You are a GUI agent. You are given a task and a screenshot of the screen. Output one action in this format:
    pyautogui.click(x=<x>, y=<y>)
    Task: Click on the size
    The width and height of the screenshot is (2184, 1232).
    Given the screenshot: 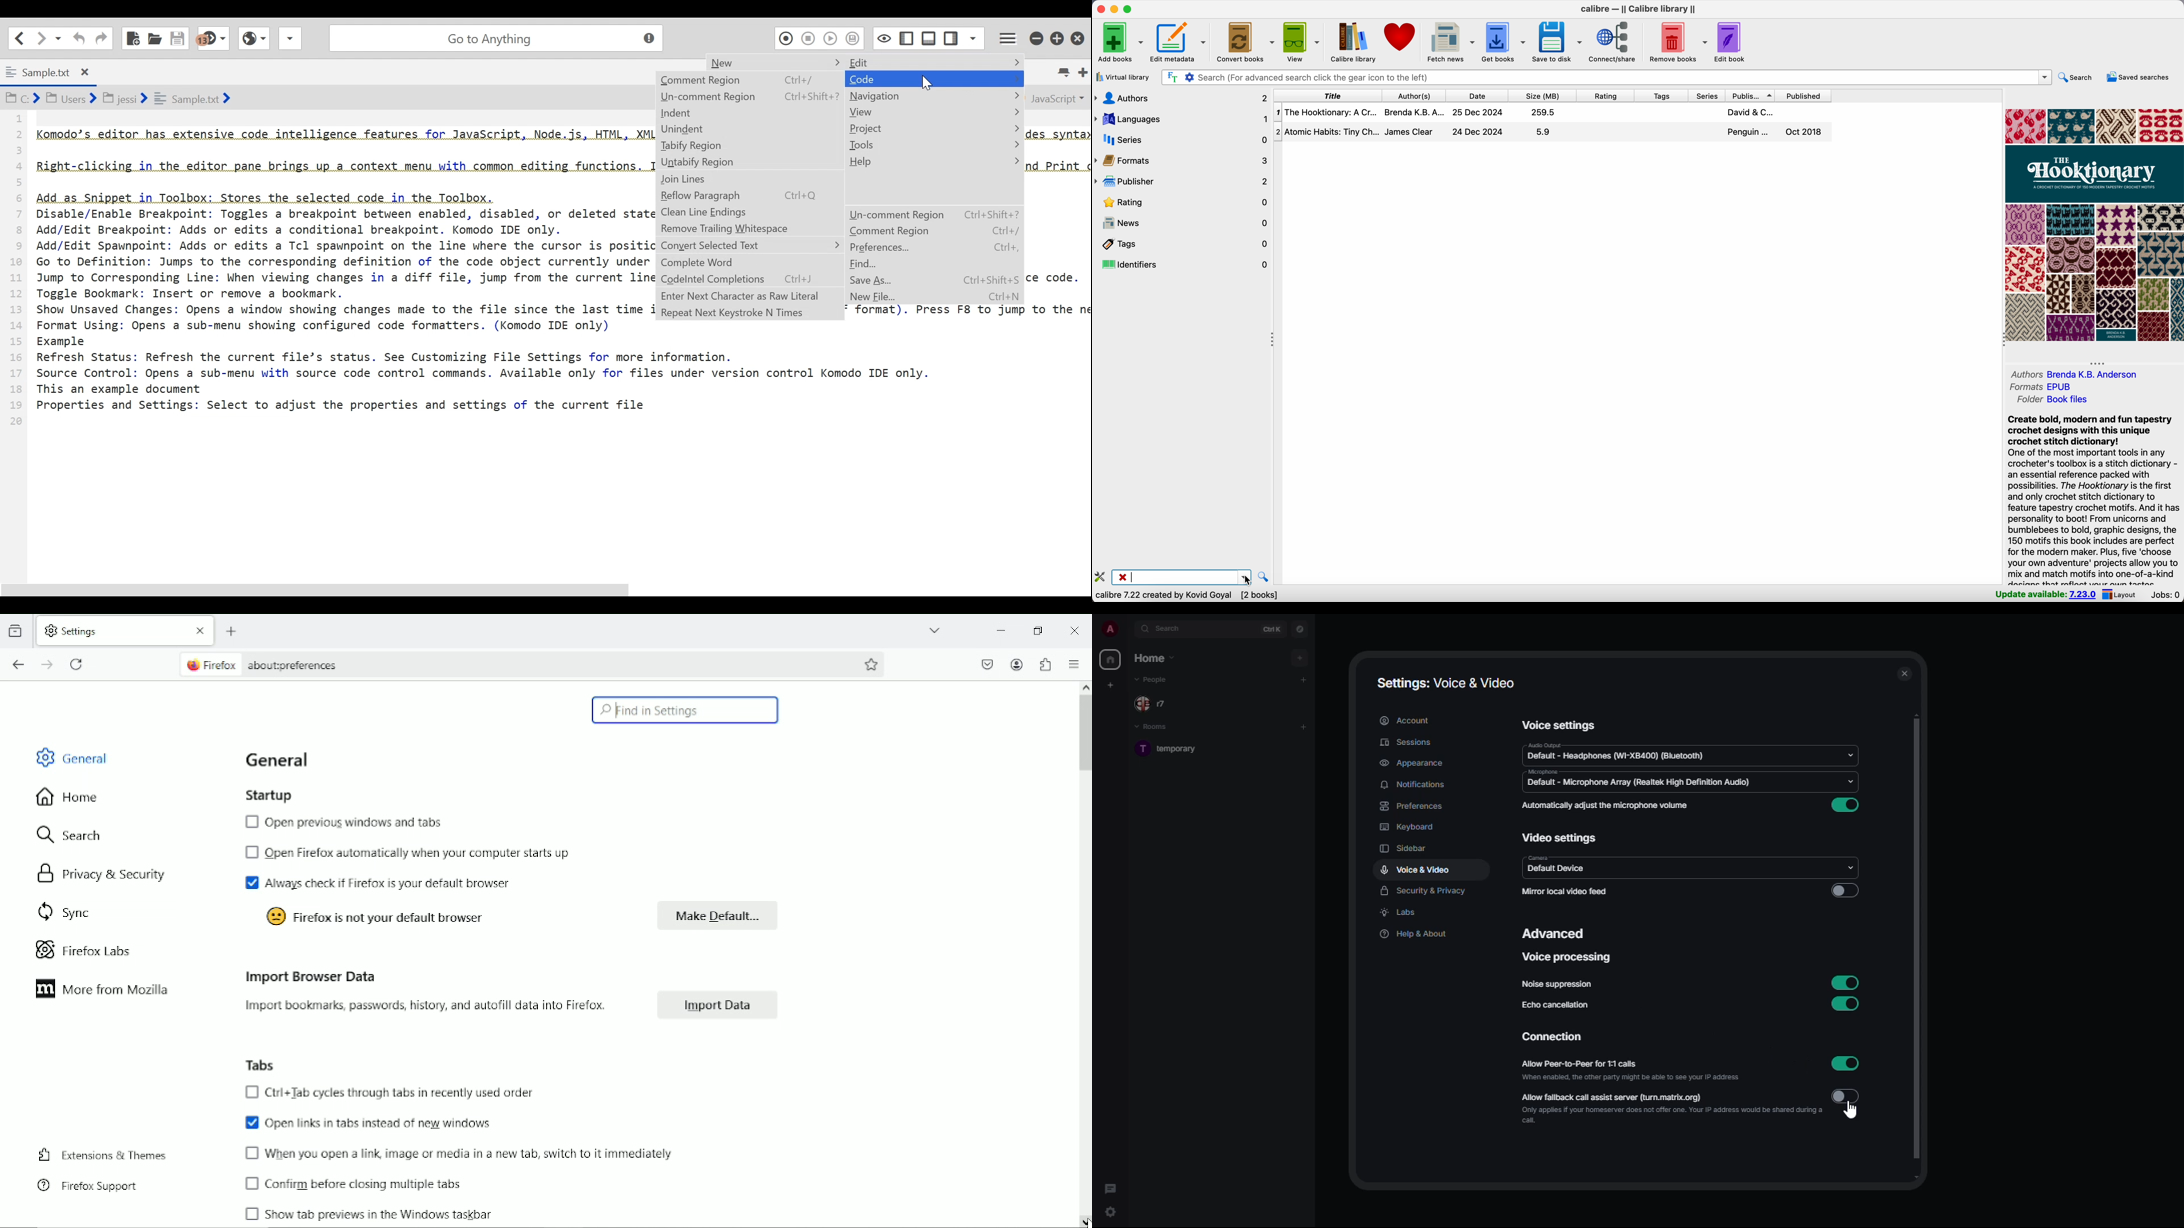 What is the action you would take?
    pyautogui.click(x=1544, y=96)
    